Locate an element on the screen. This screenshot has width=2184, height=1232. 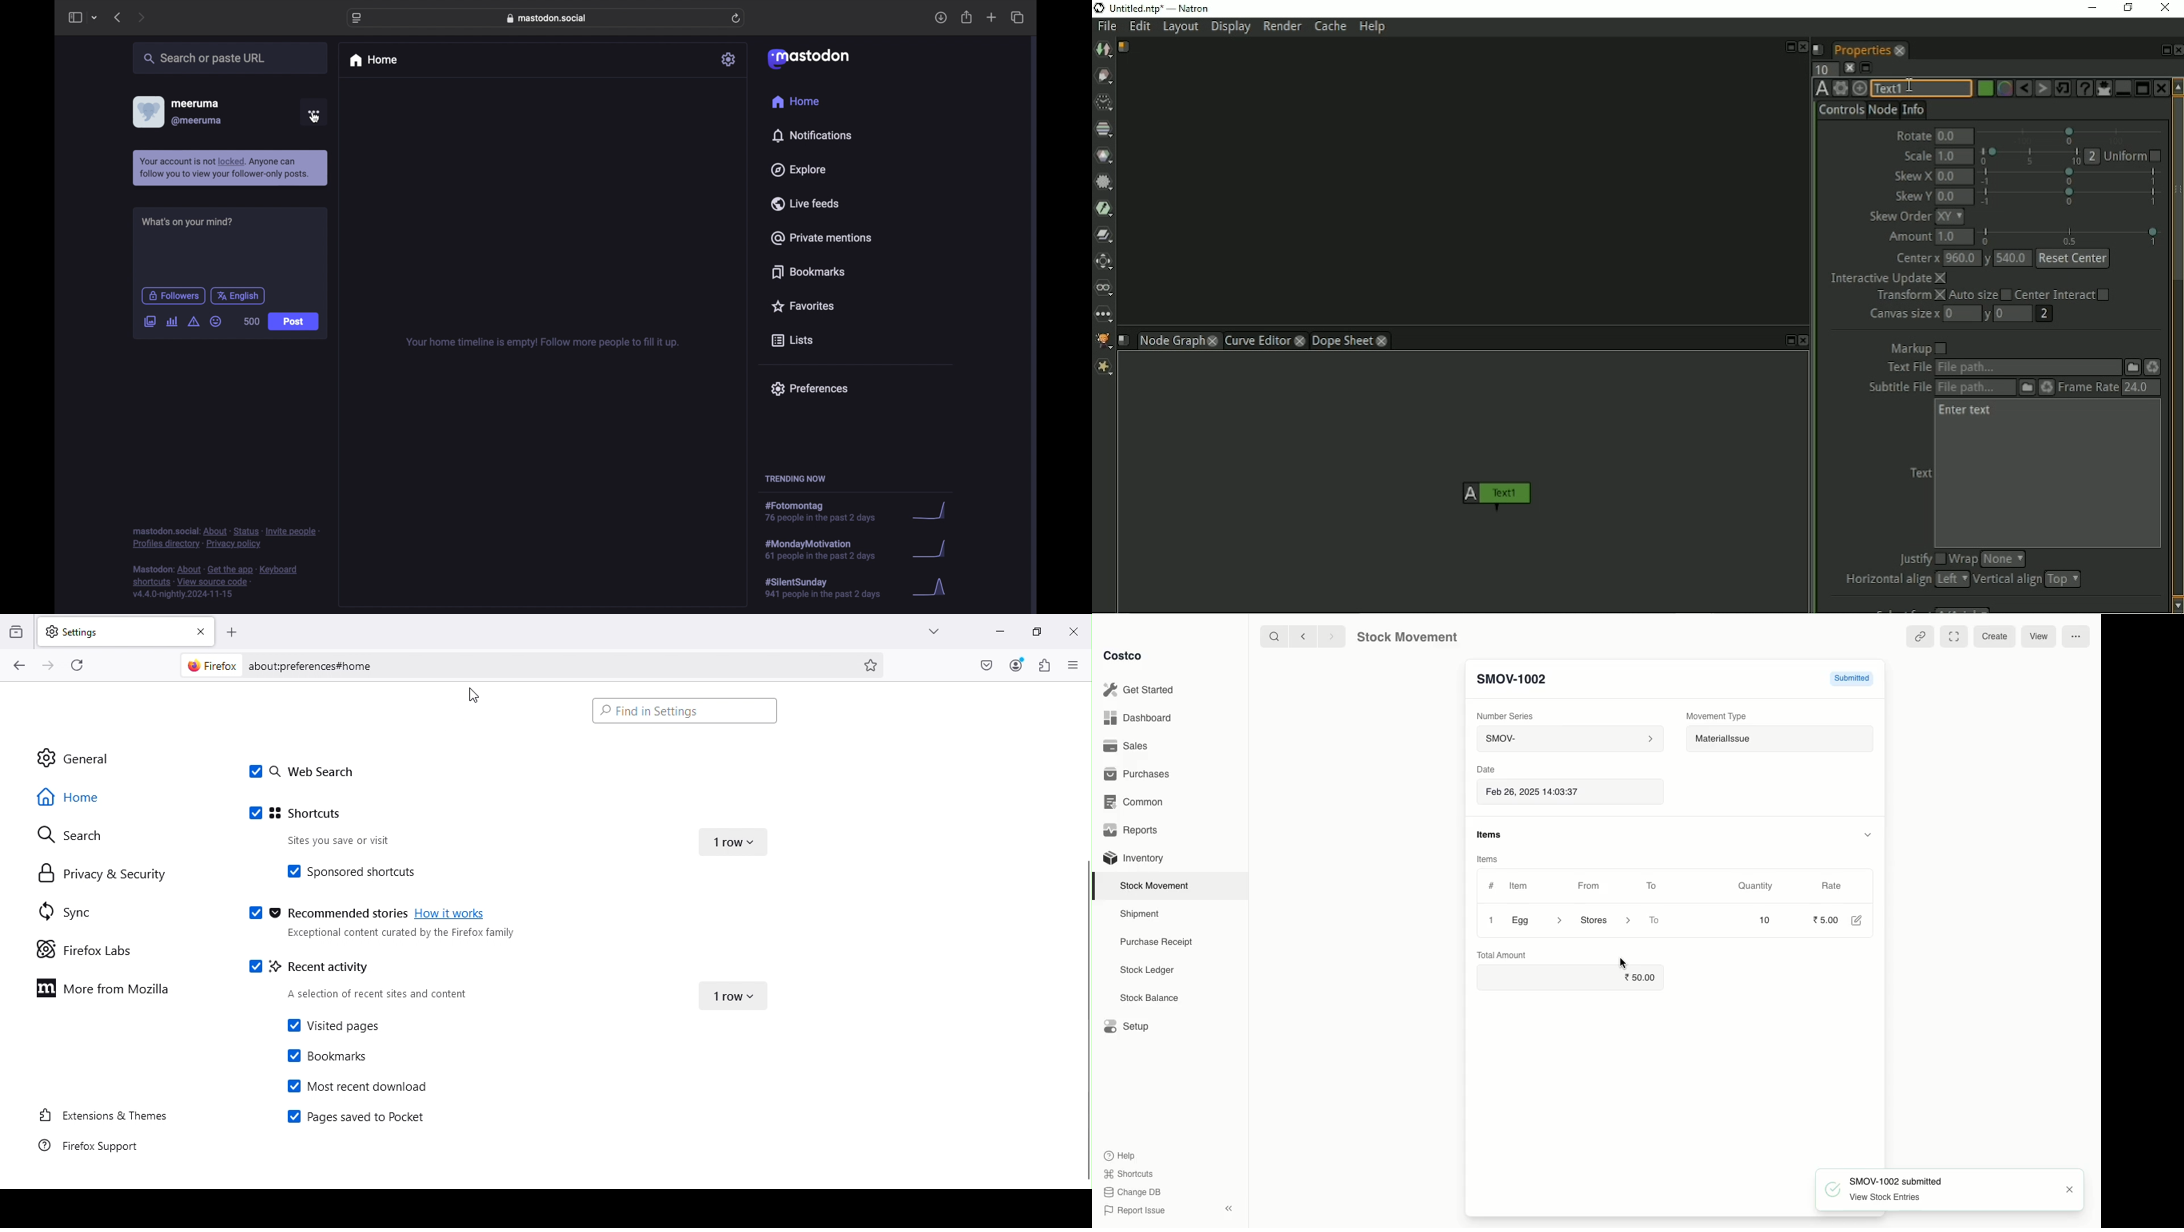
5.00 is located at coordinates (1827, 920).